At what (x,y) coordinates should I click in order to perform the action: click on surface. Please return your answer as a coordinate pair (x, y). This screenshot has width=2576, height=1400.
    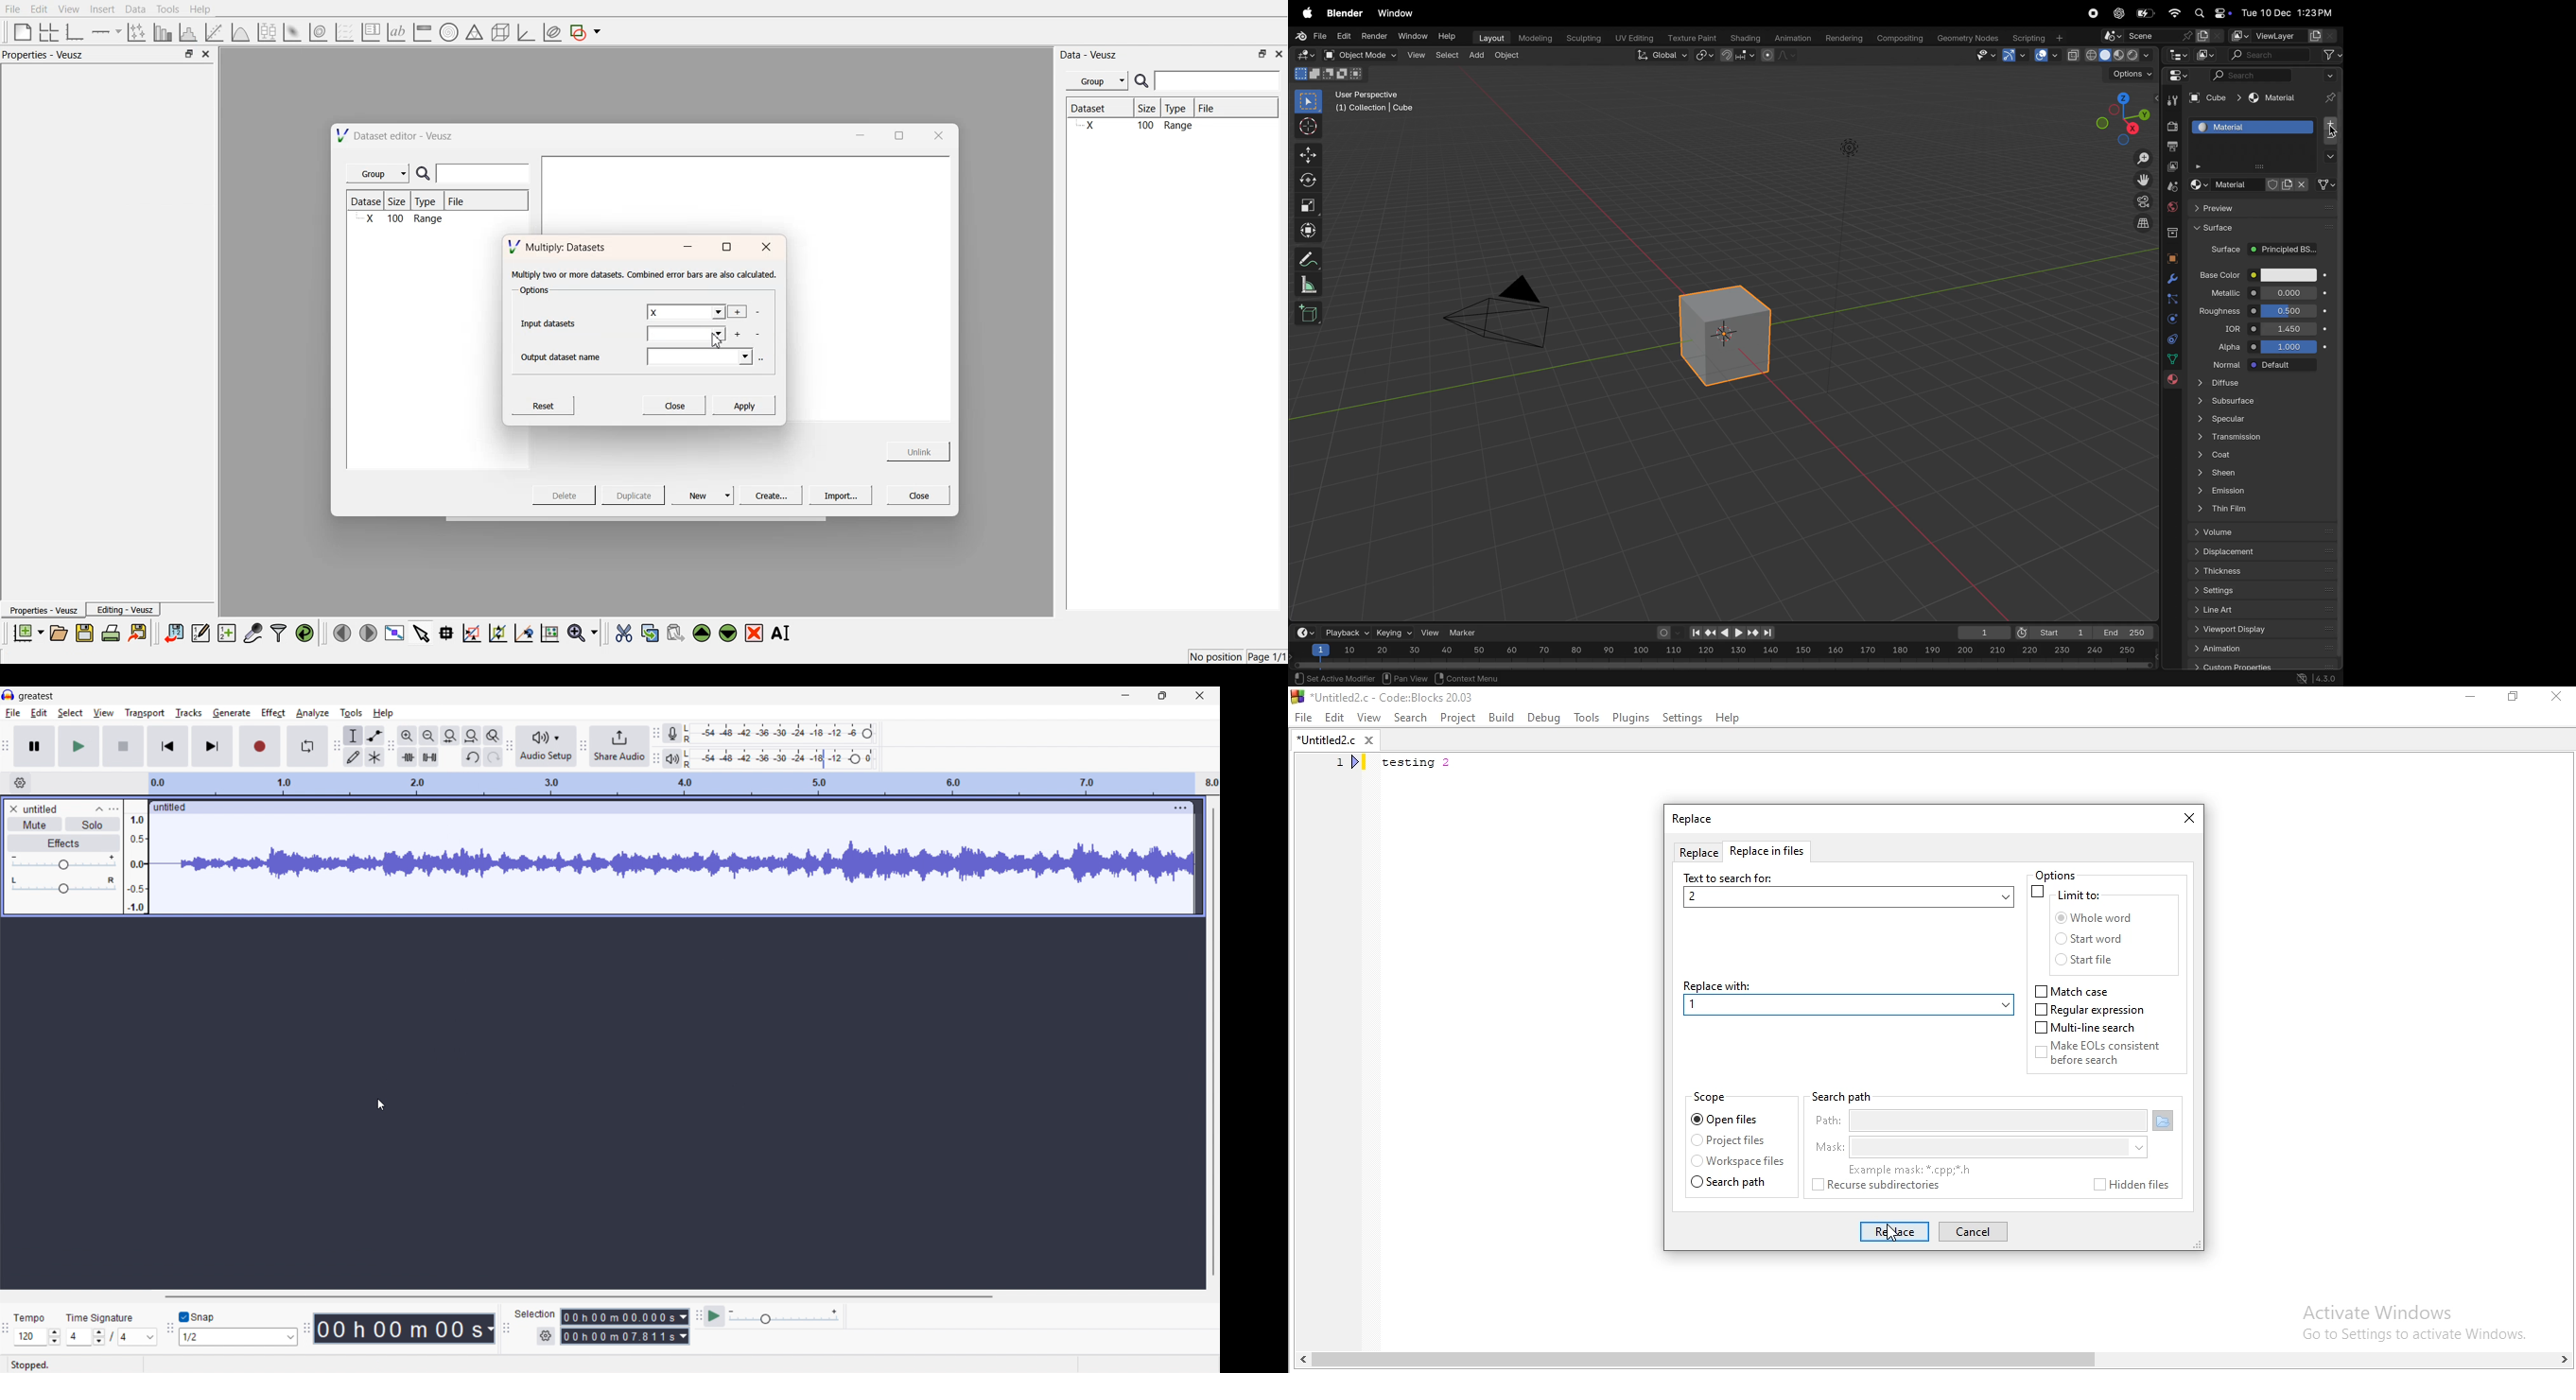
    Looking at the image, I should click on (2263, 229).